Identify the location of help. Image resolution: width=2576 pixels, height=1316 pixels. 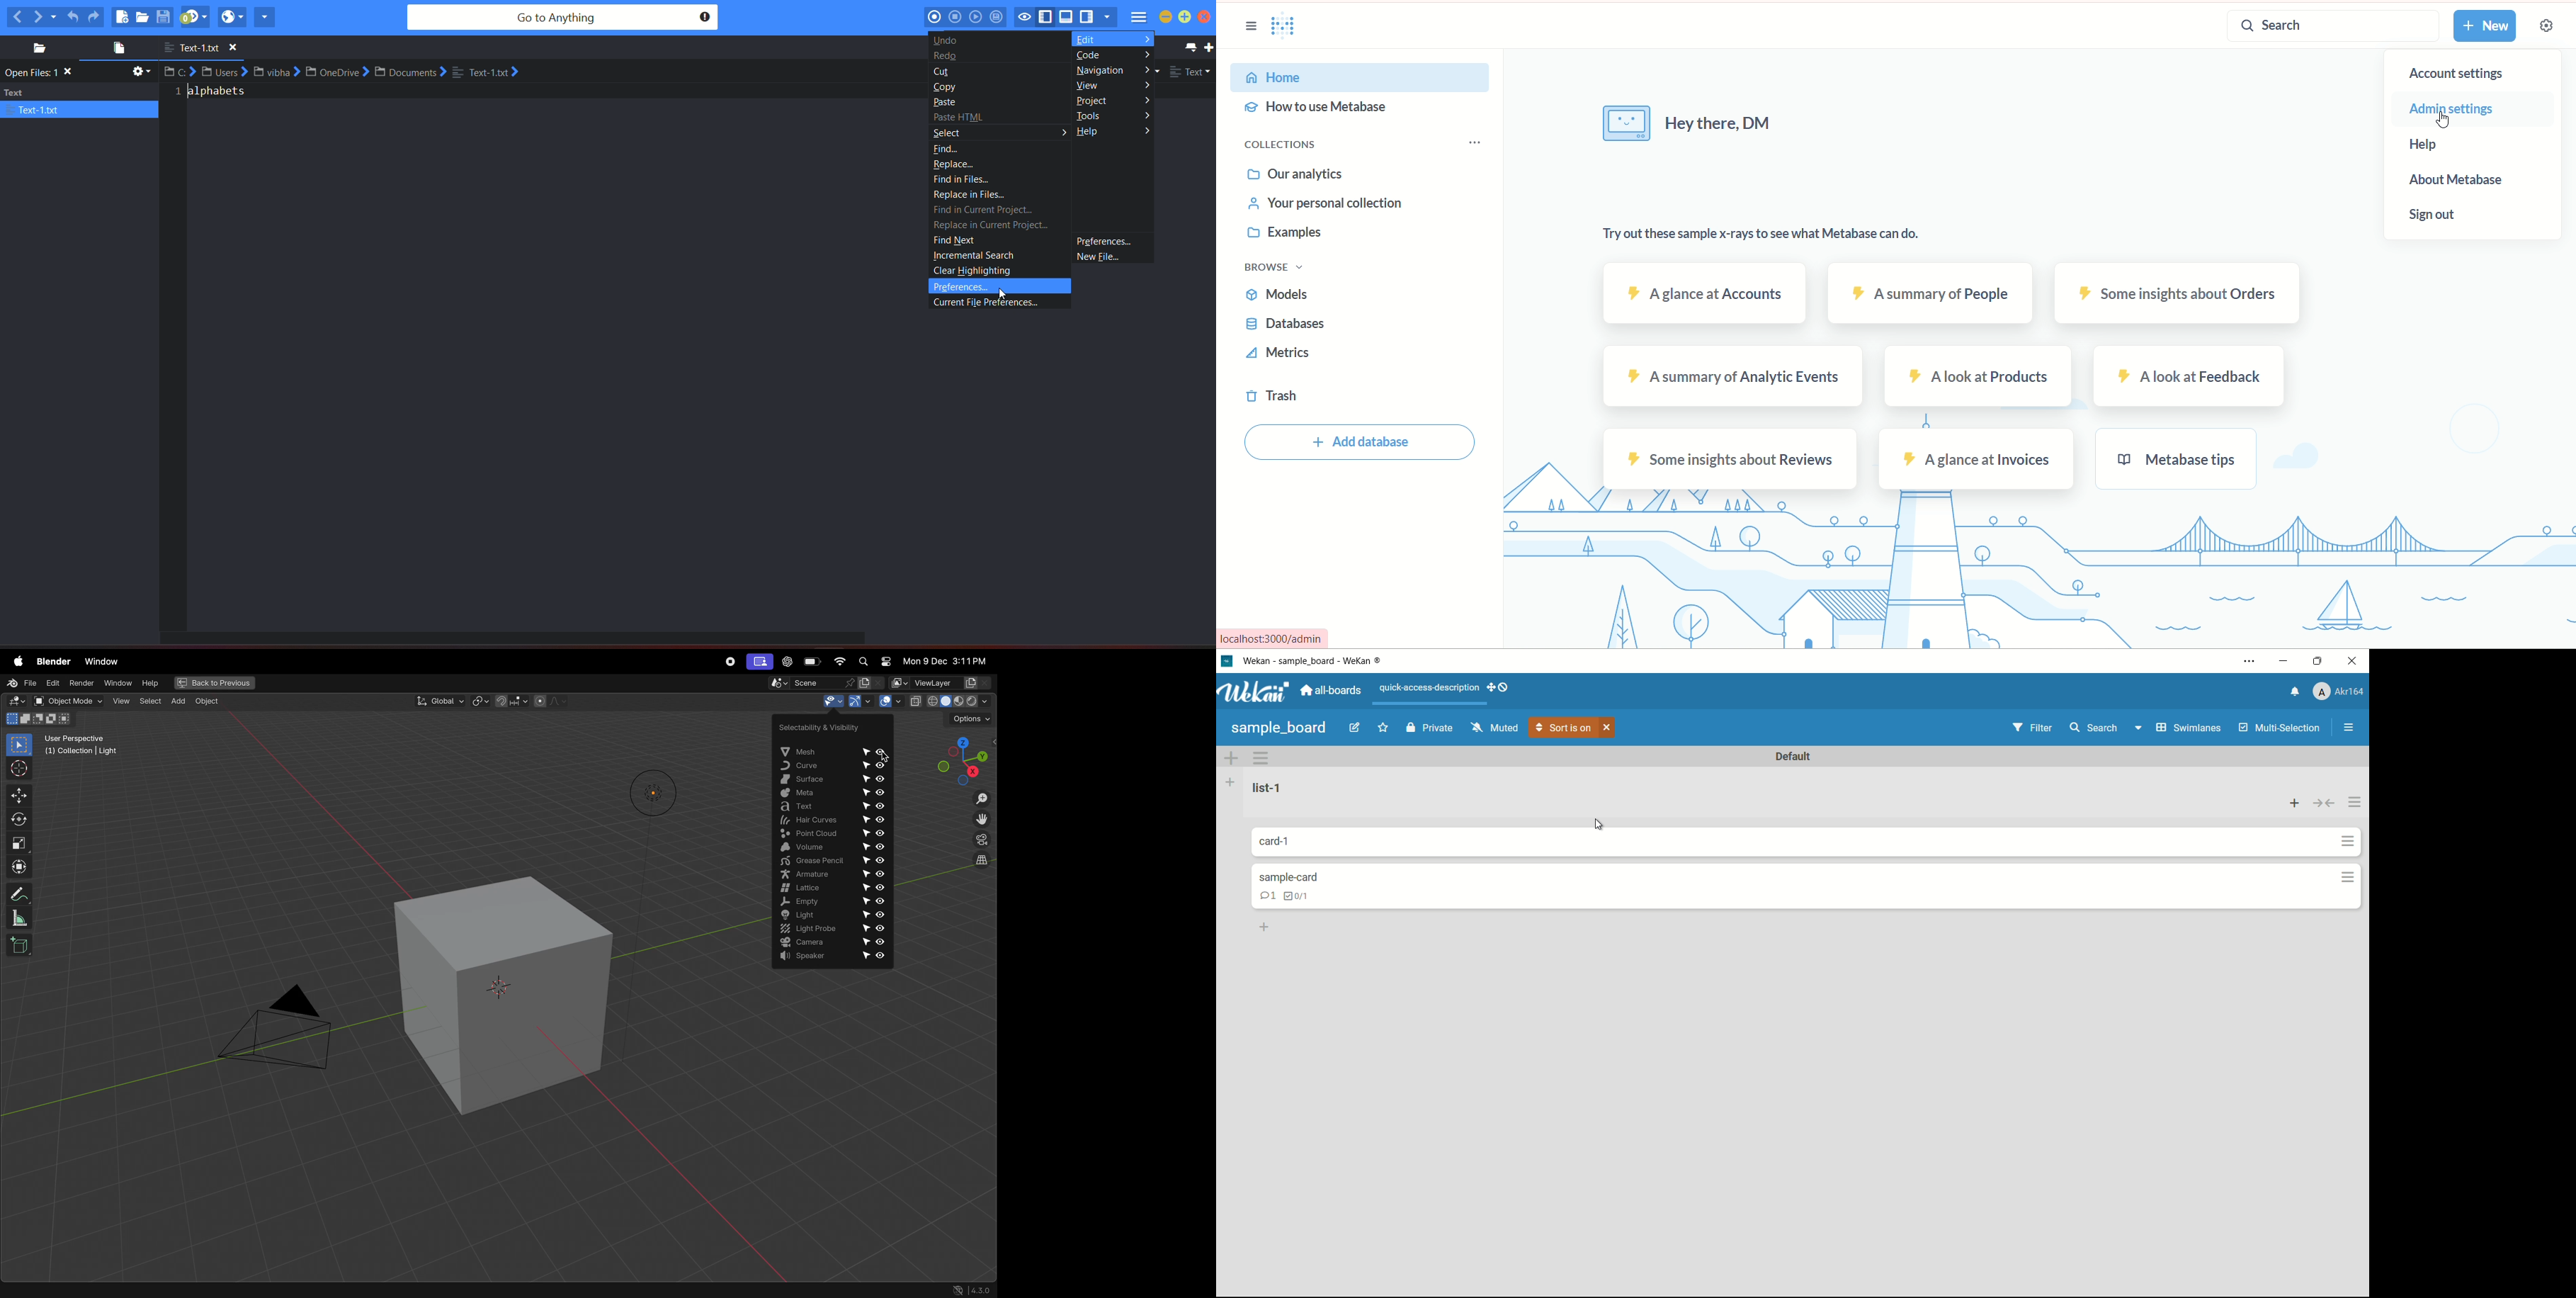
(2438, 146).